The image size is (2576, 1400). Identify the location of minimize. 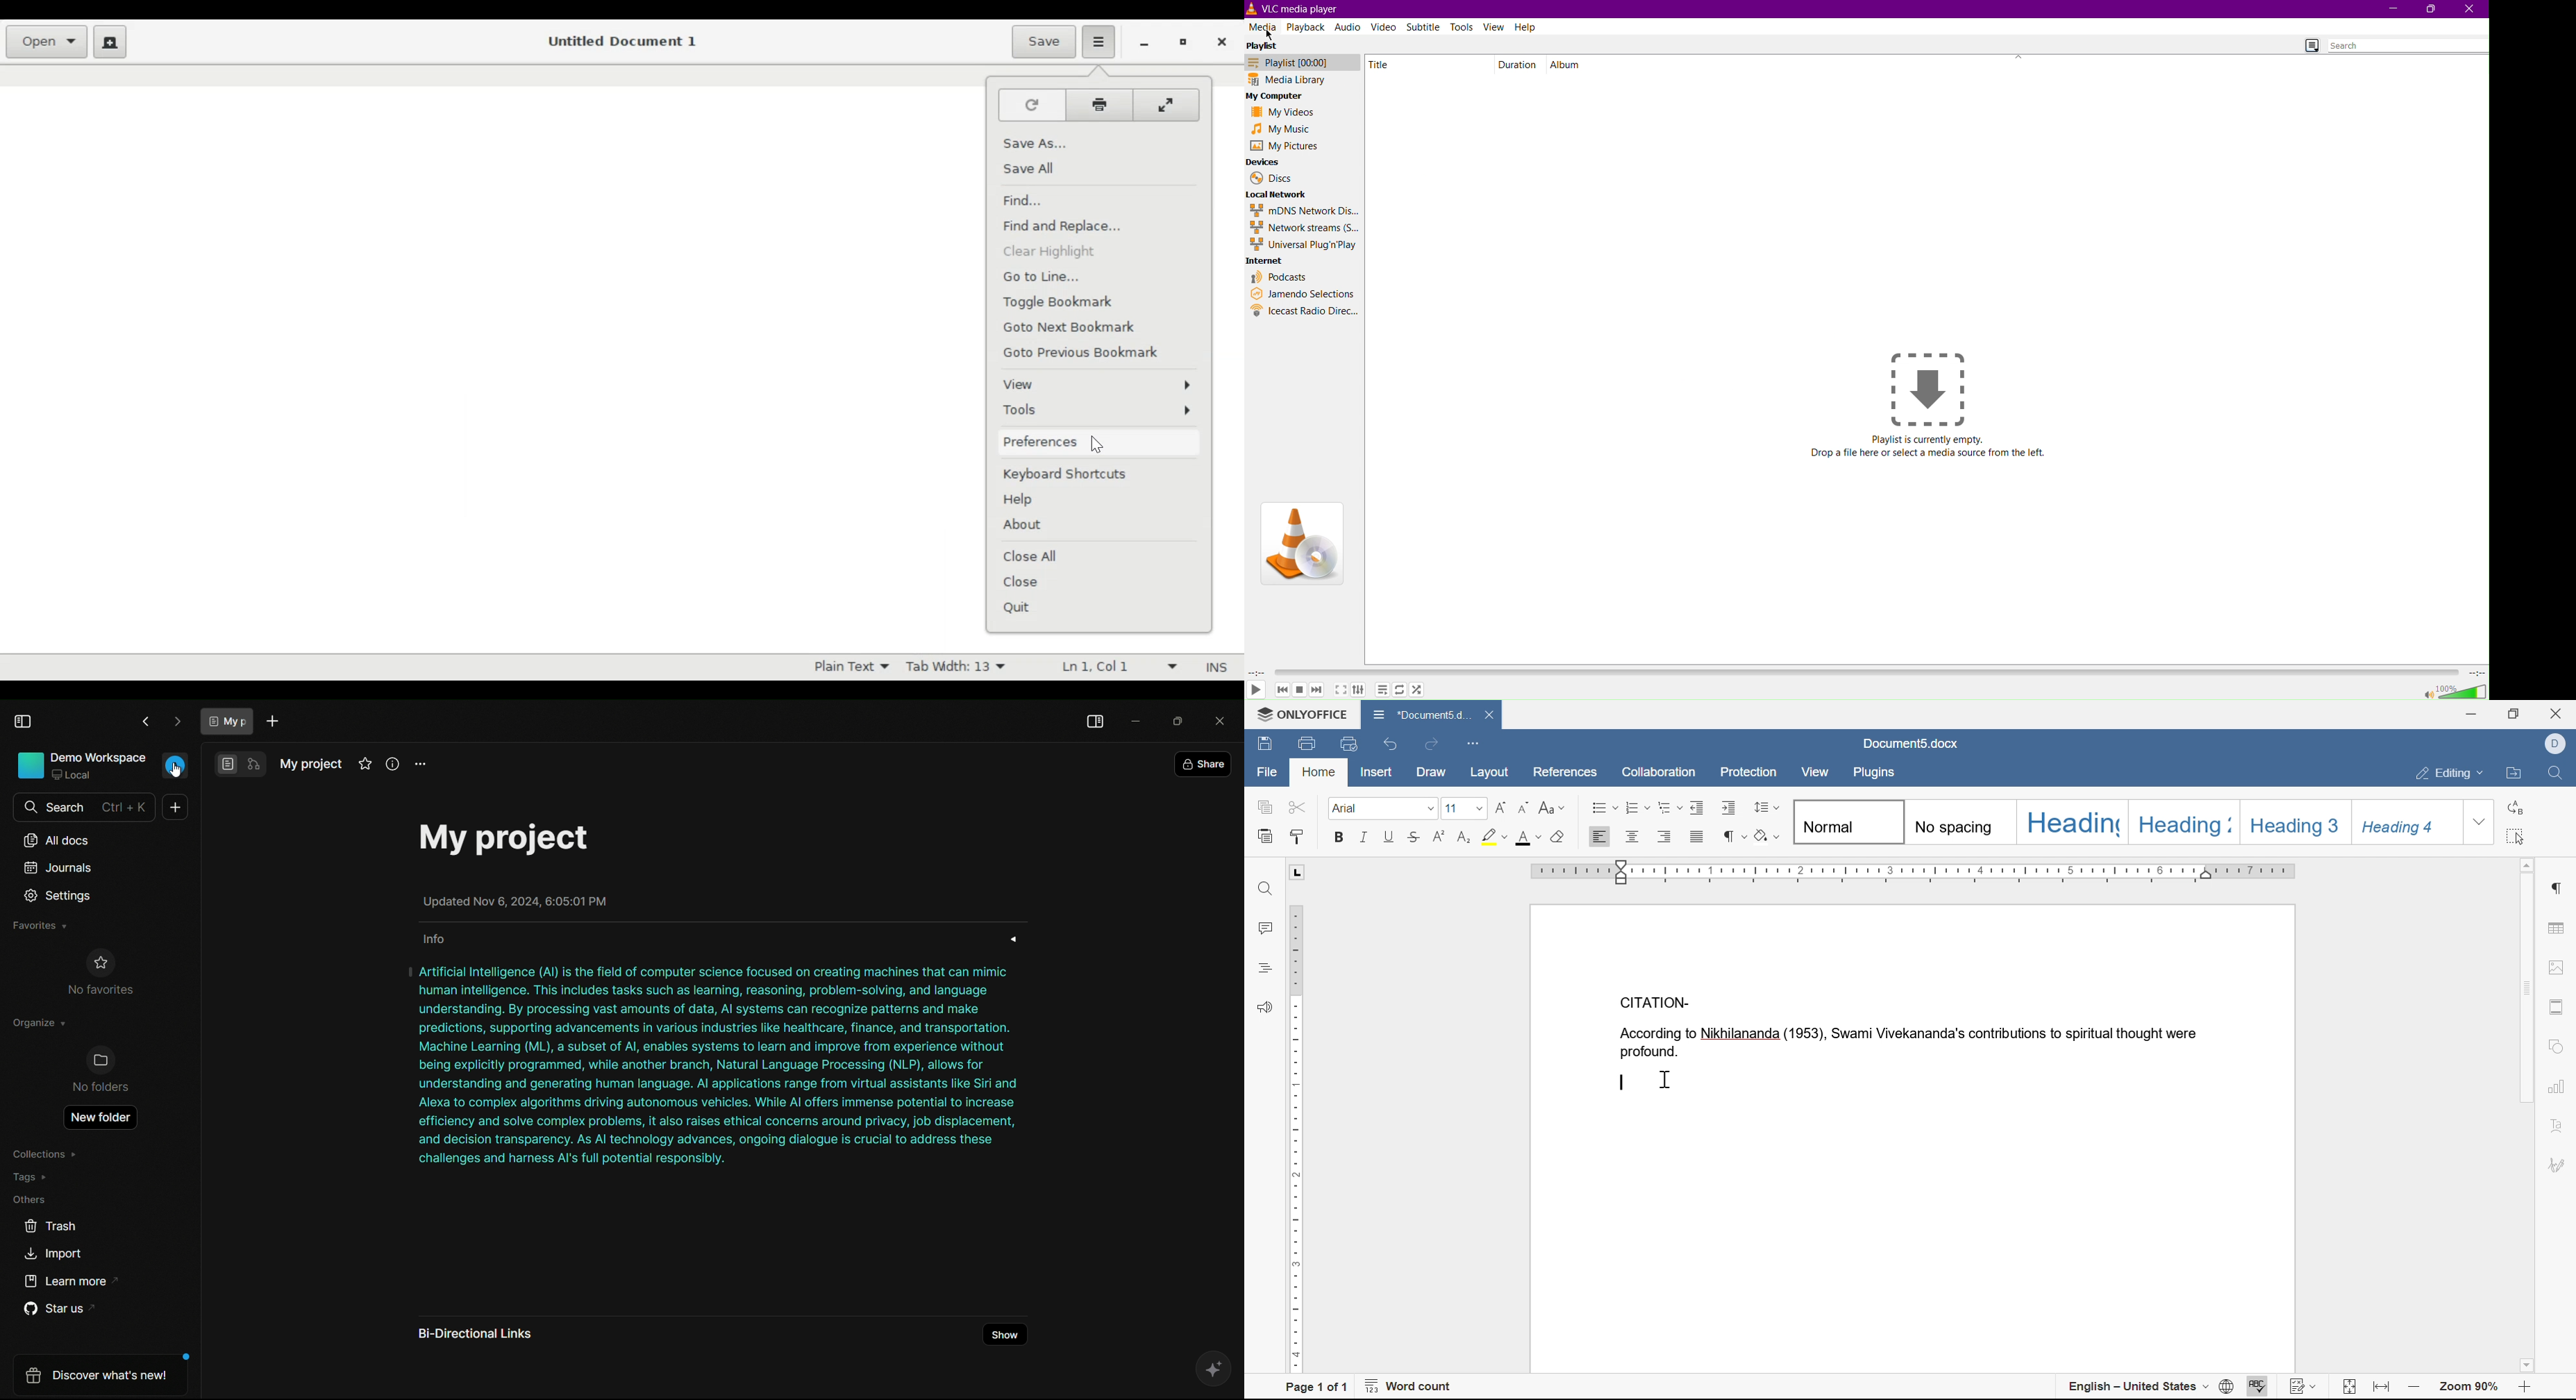
(1134, 720).